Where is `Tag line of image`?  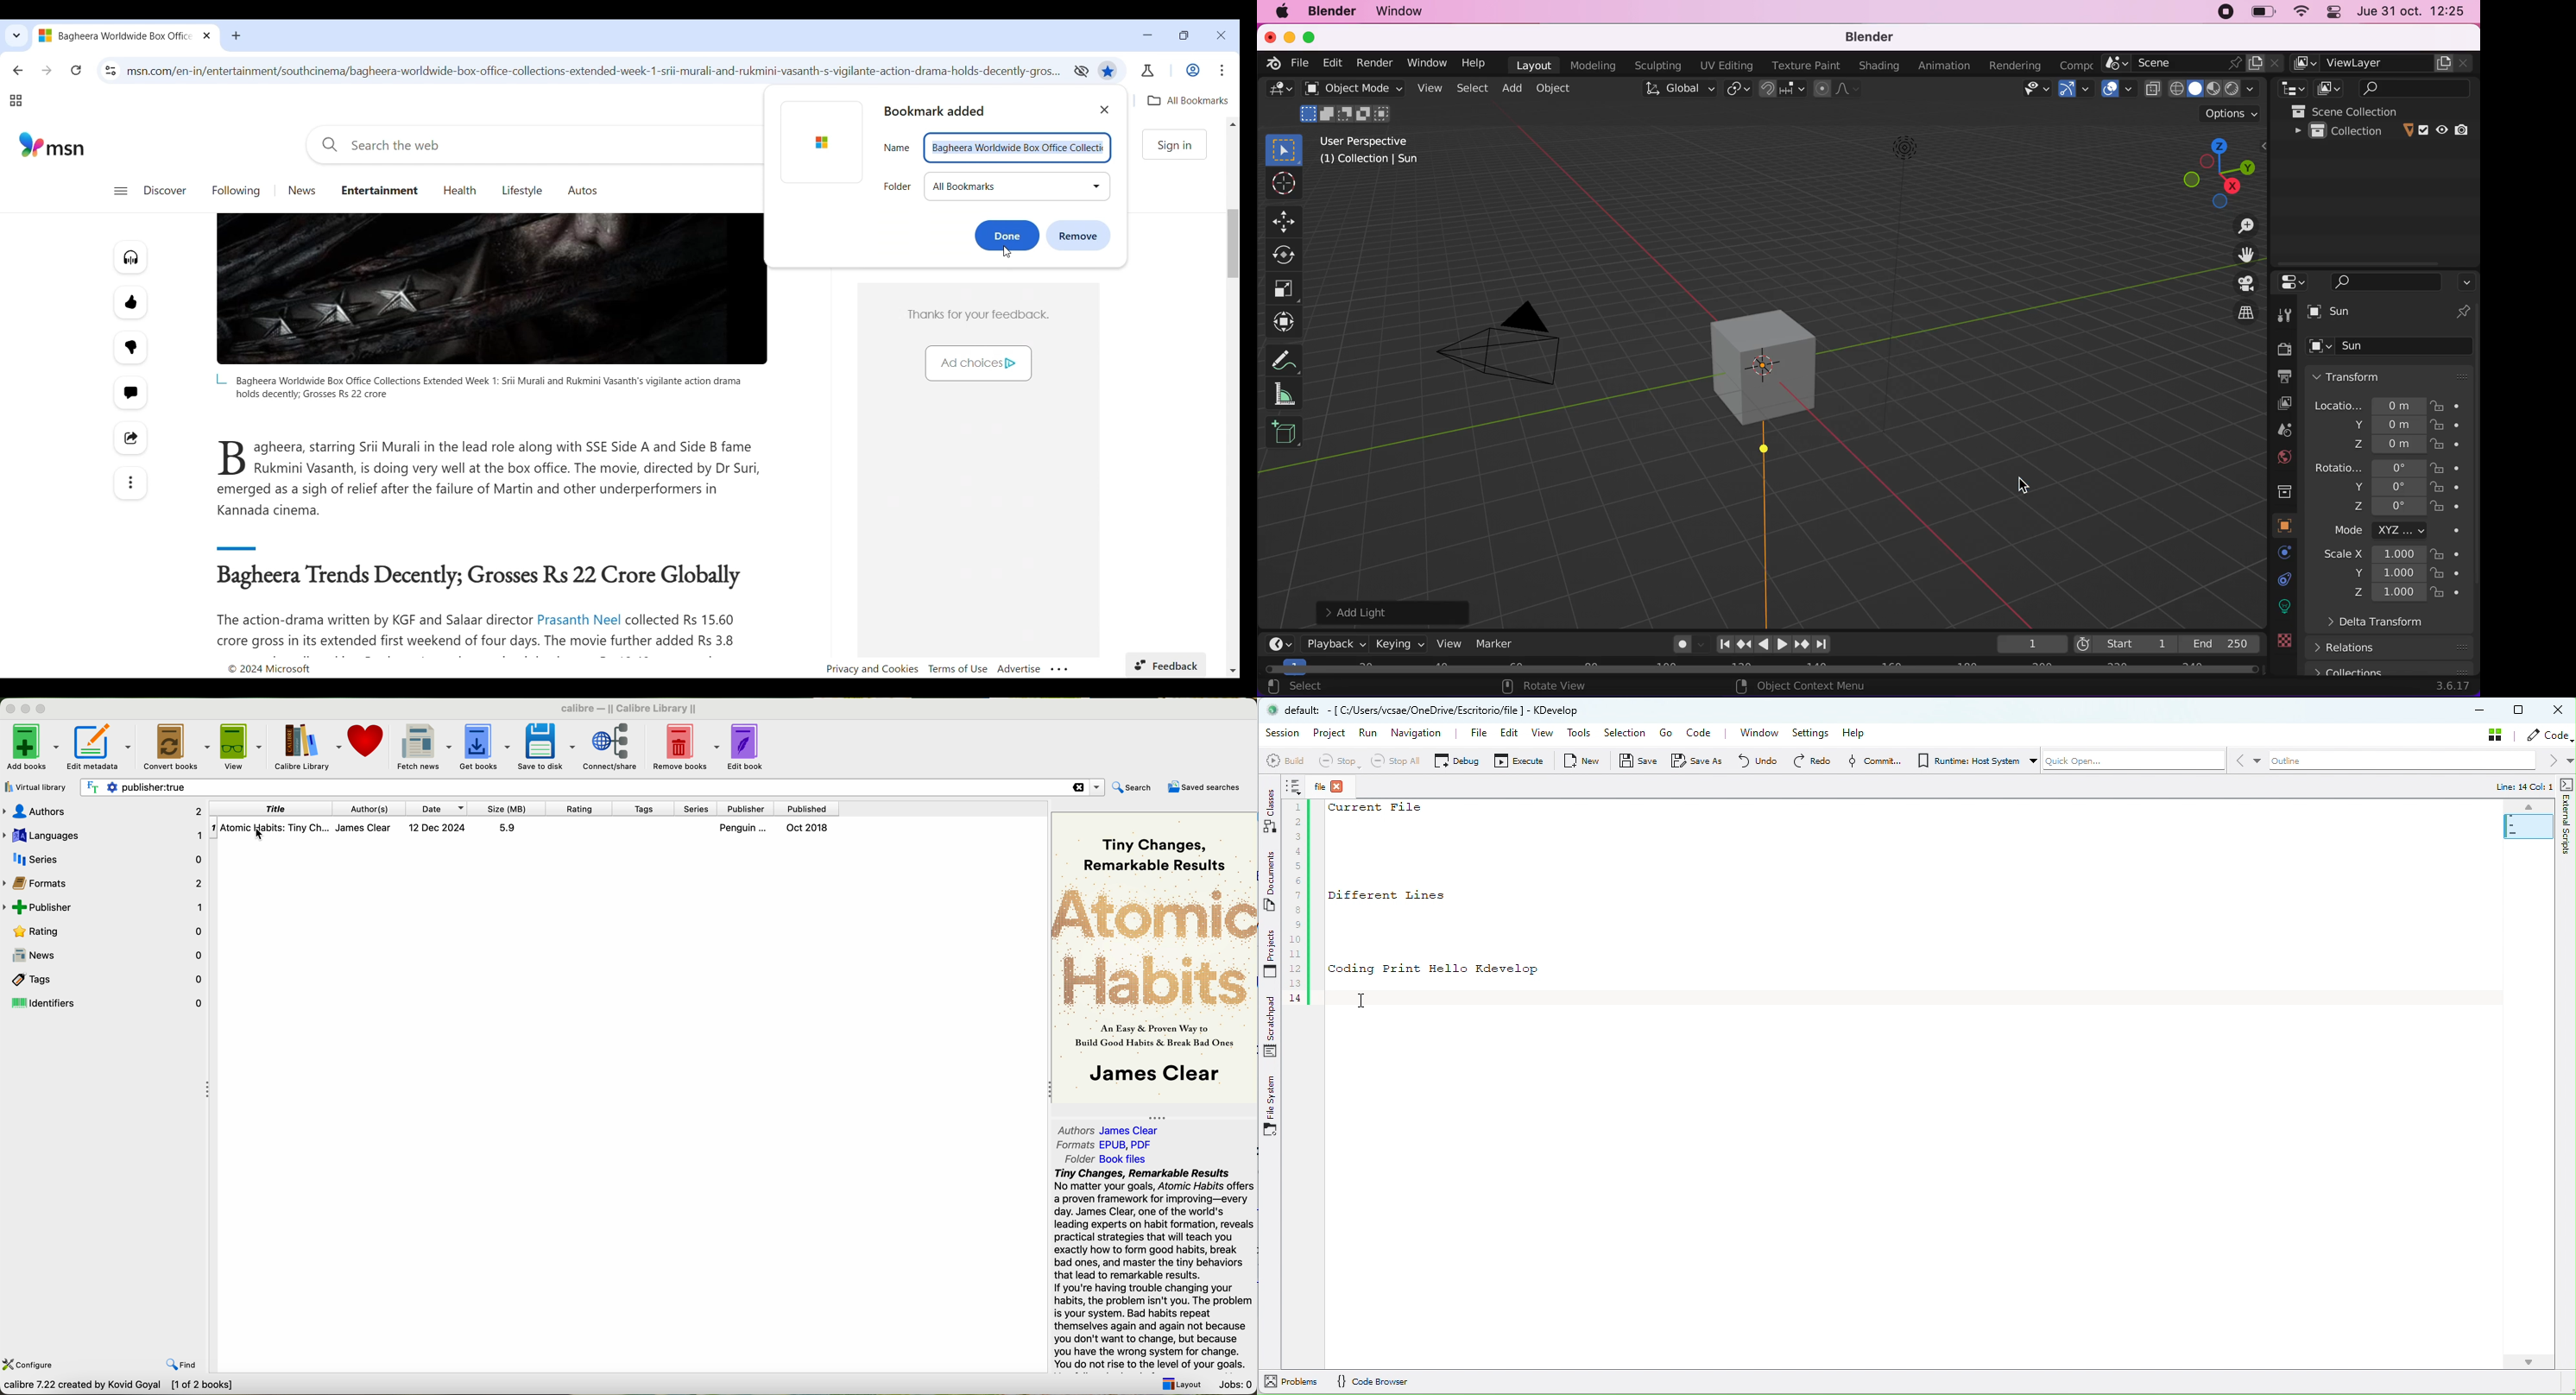 Tag line of image is located at coordinates (477, 387).